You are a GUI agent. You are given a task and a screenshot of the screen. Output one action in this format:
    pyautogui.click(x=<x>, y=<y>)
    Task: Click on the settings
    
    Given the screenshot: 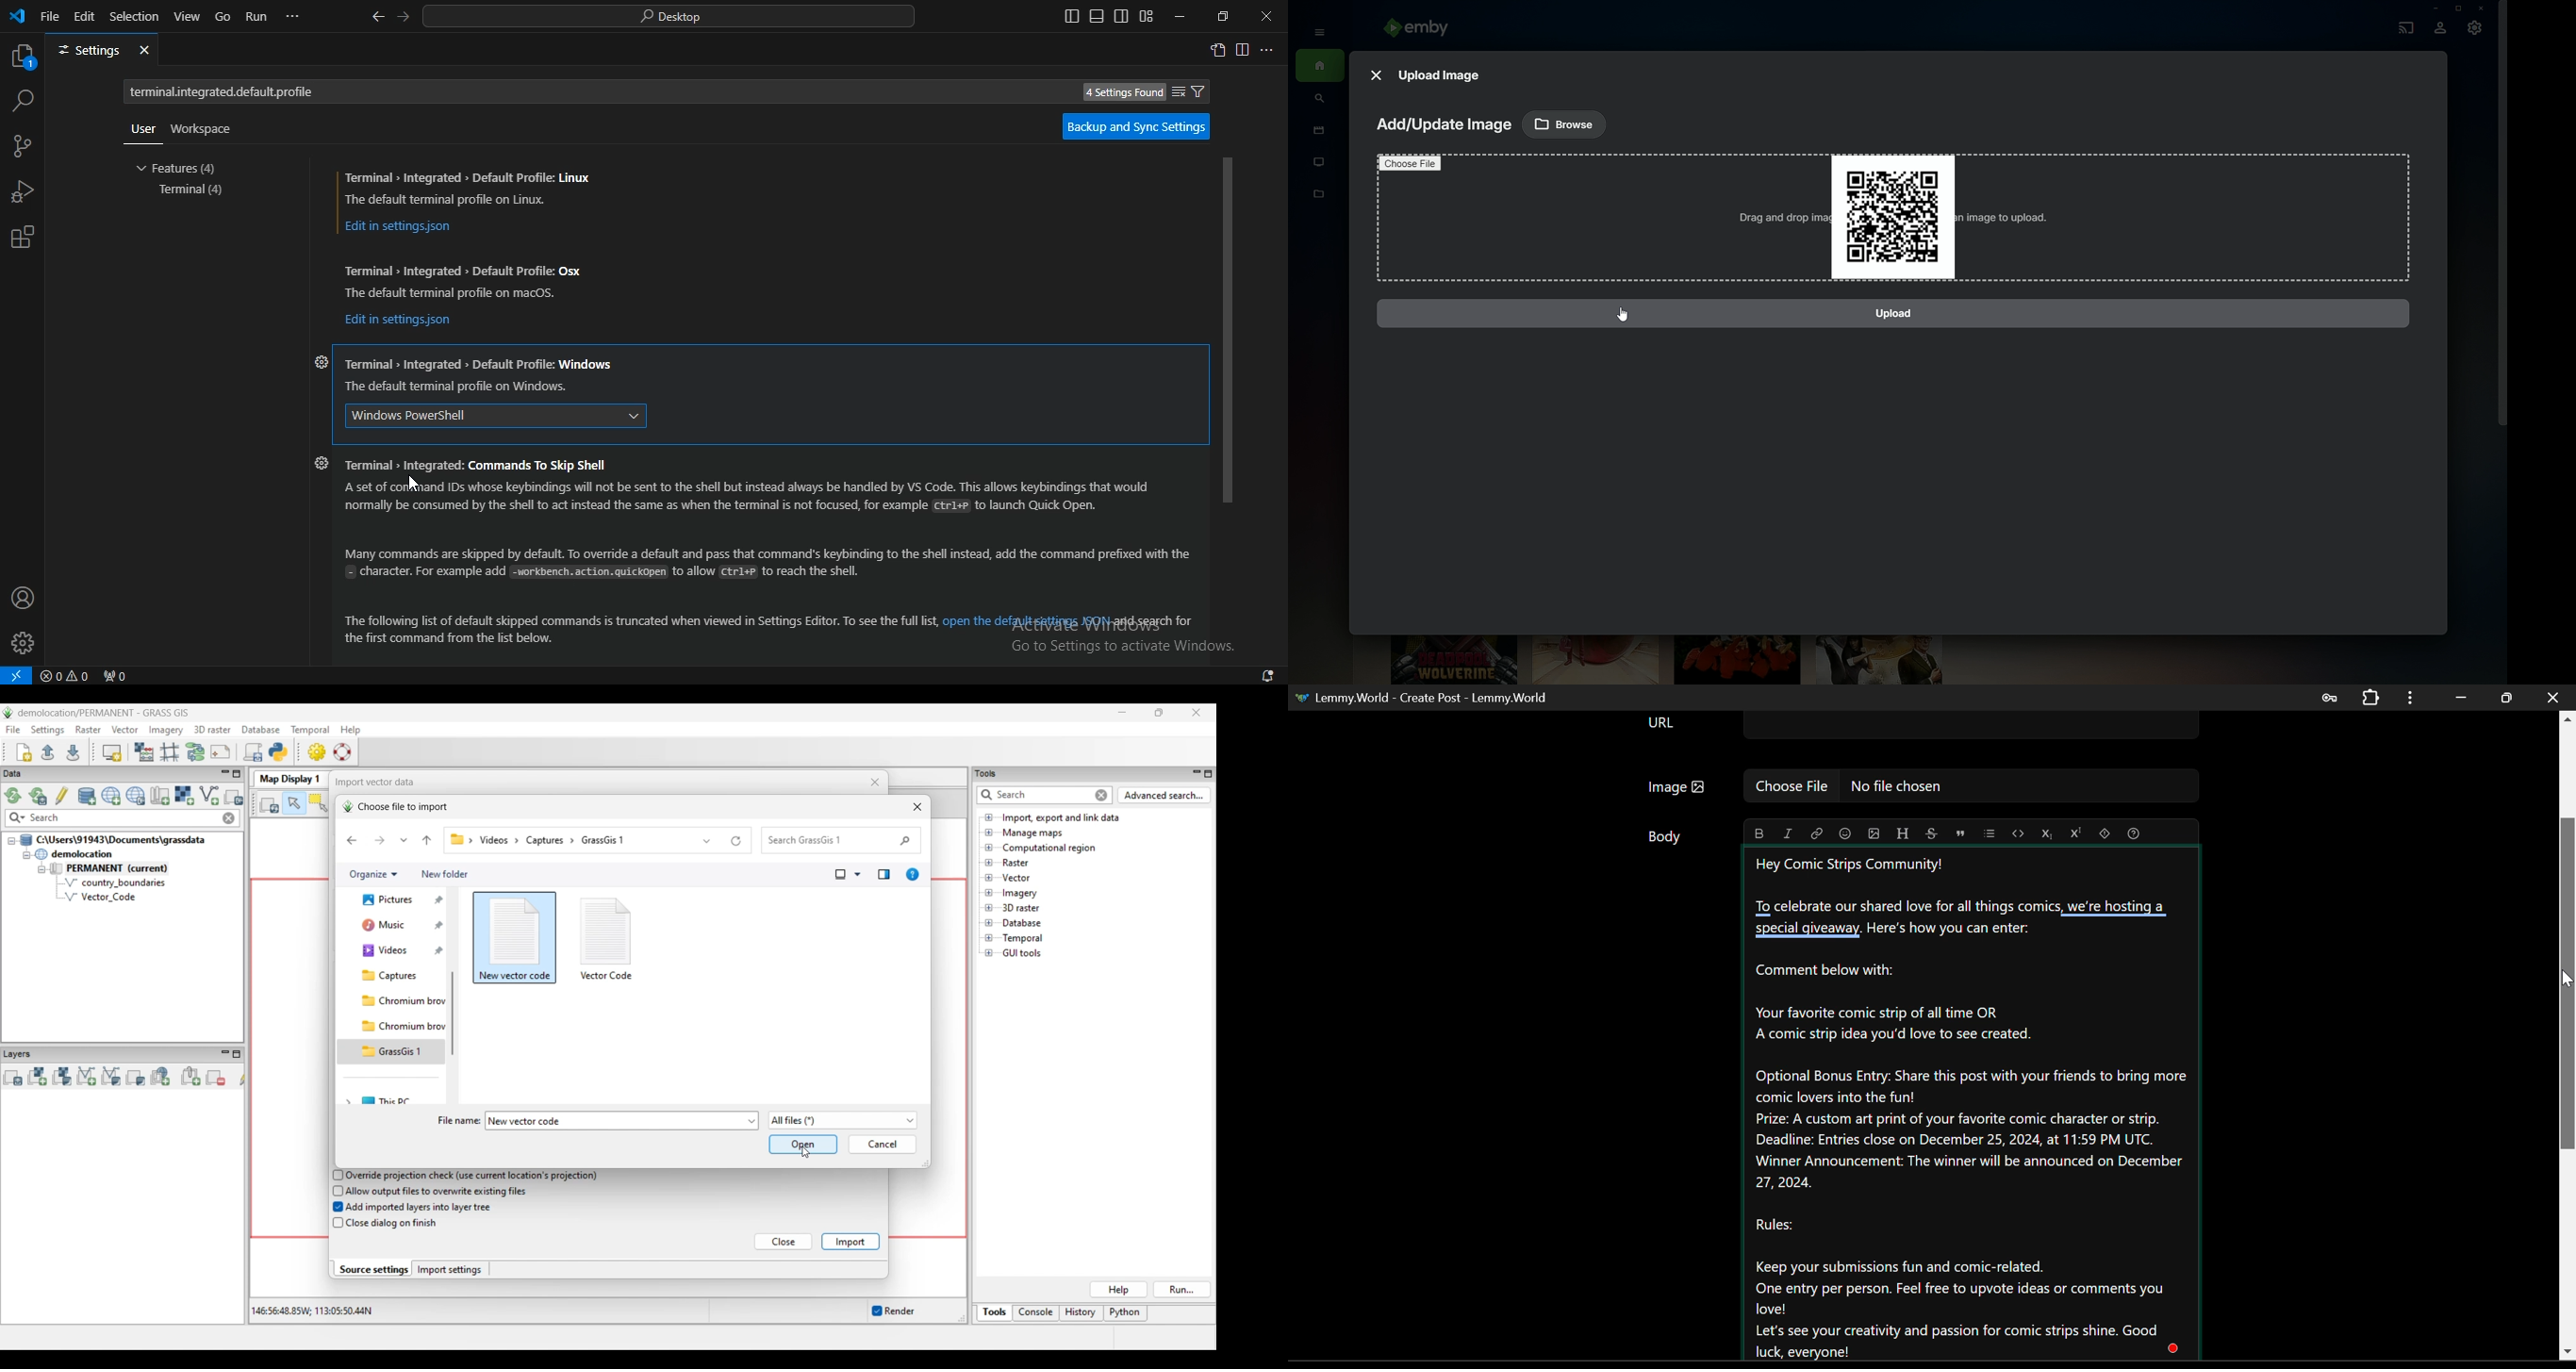 What is the action you would take?
    pyautogui.click(x=102, y=50)
    